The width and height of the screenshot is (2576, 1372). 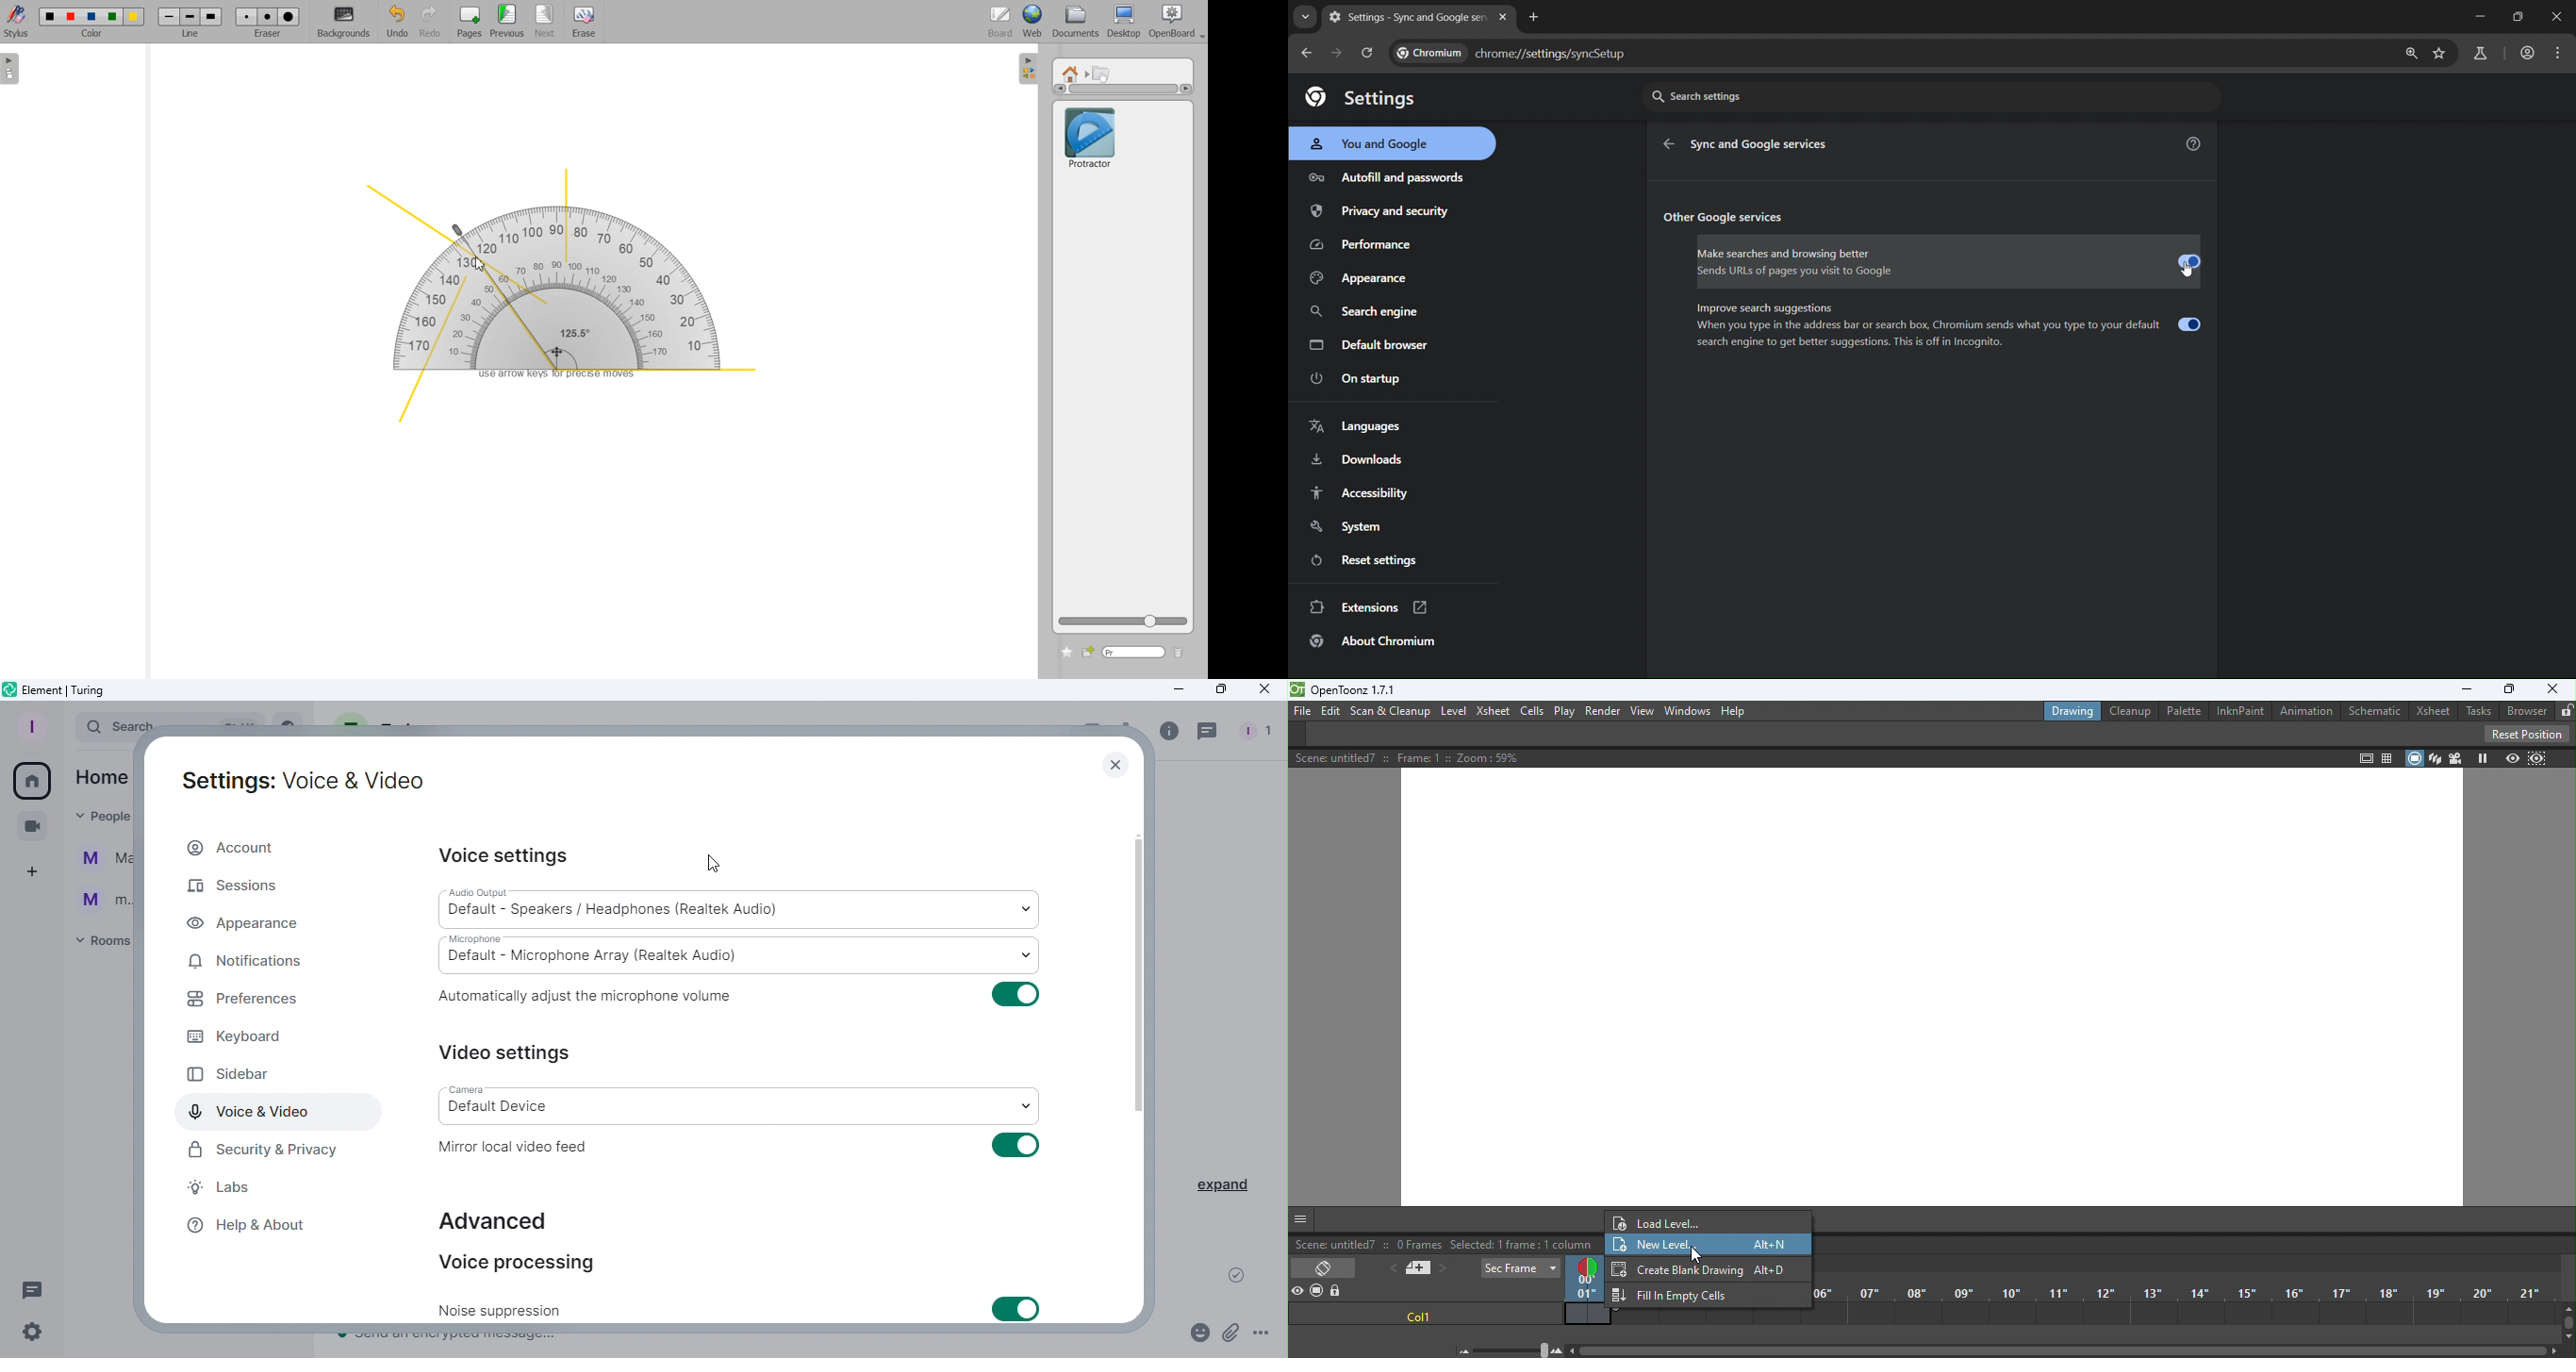 I want to click on search labs, so click(x=2480, y=54).